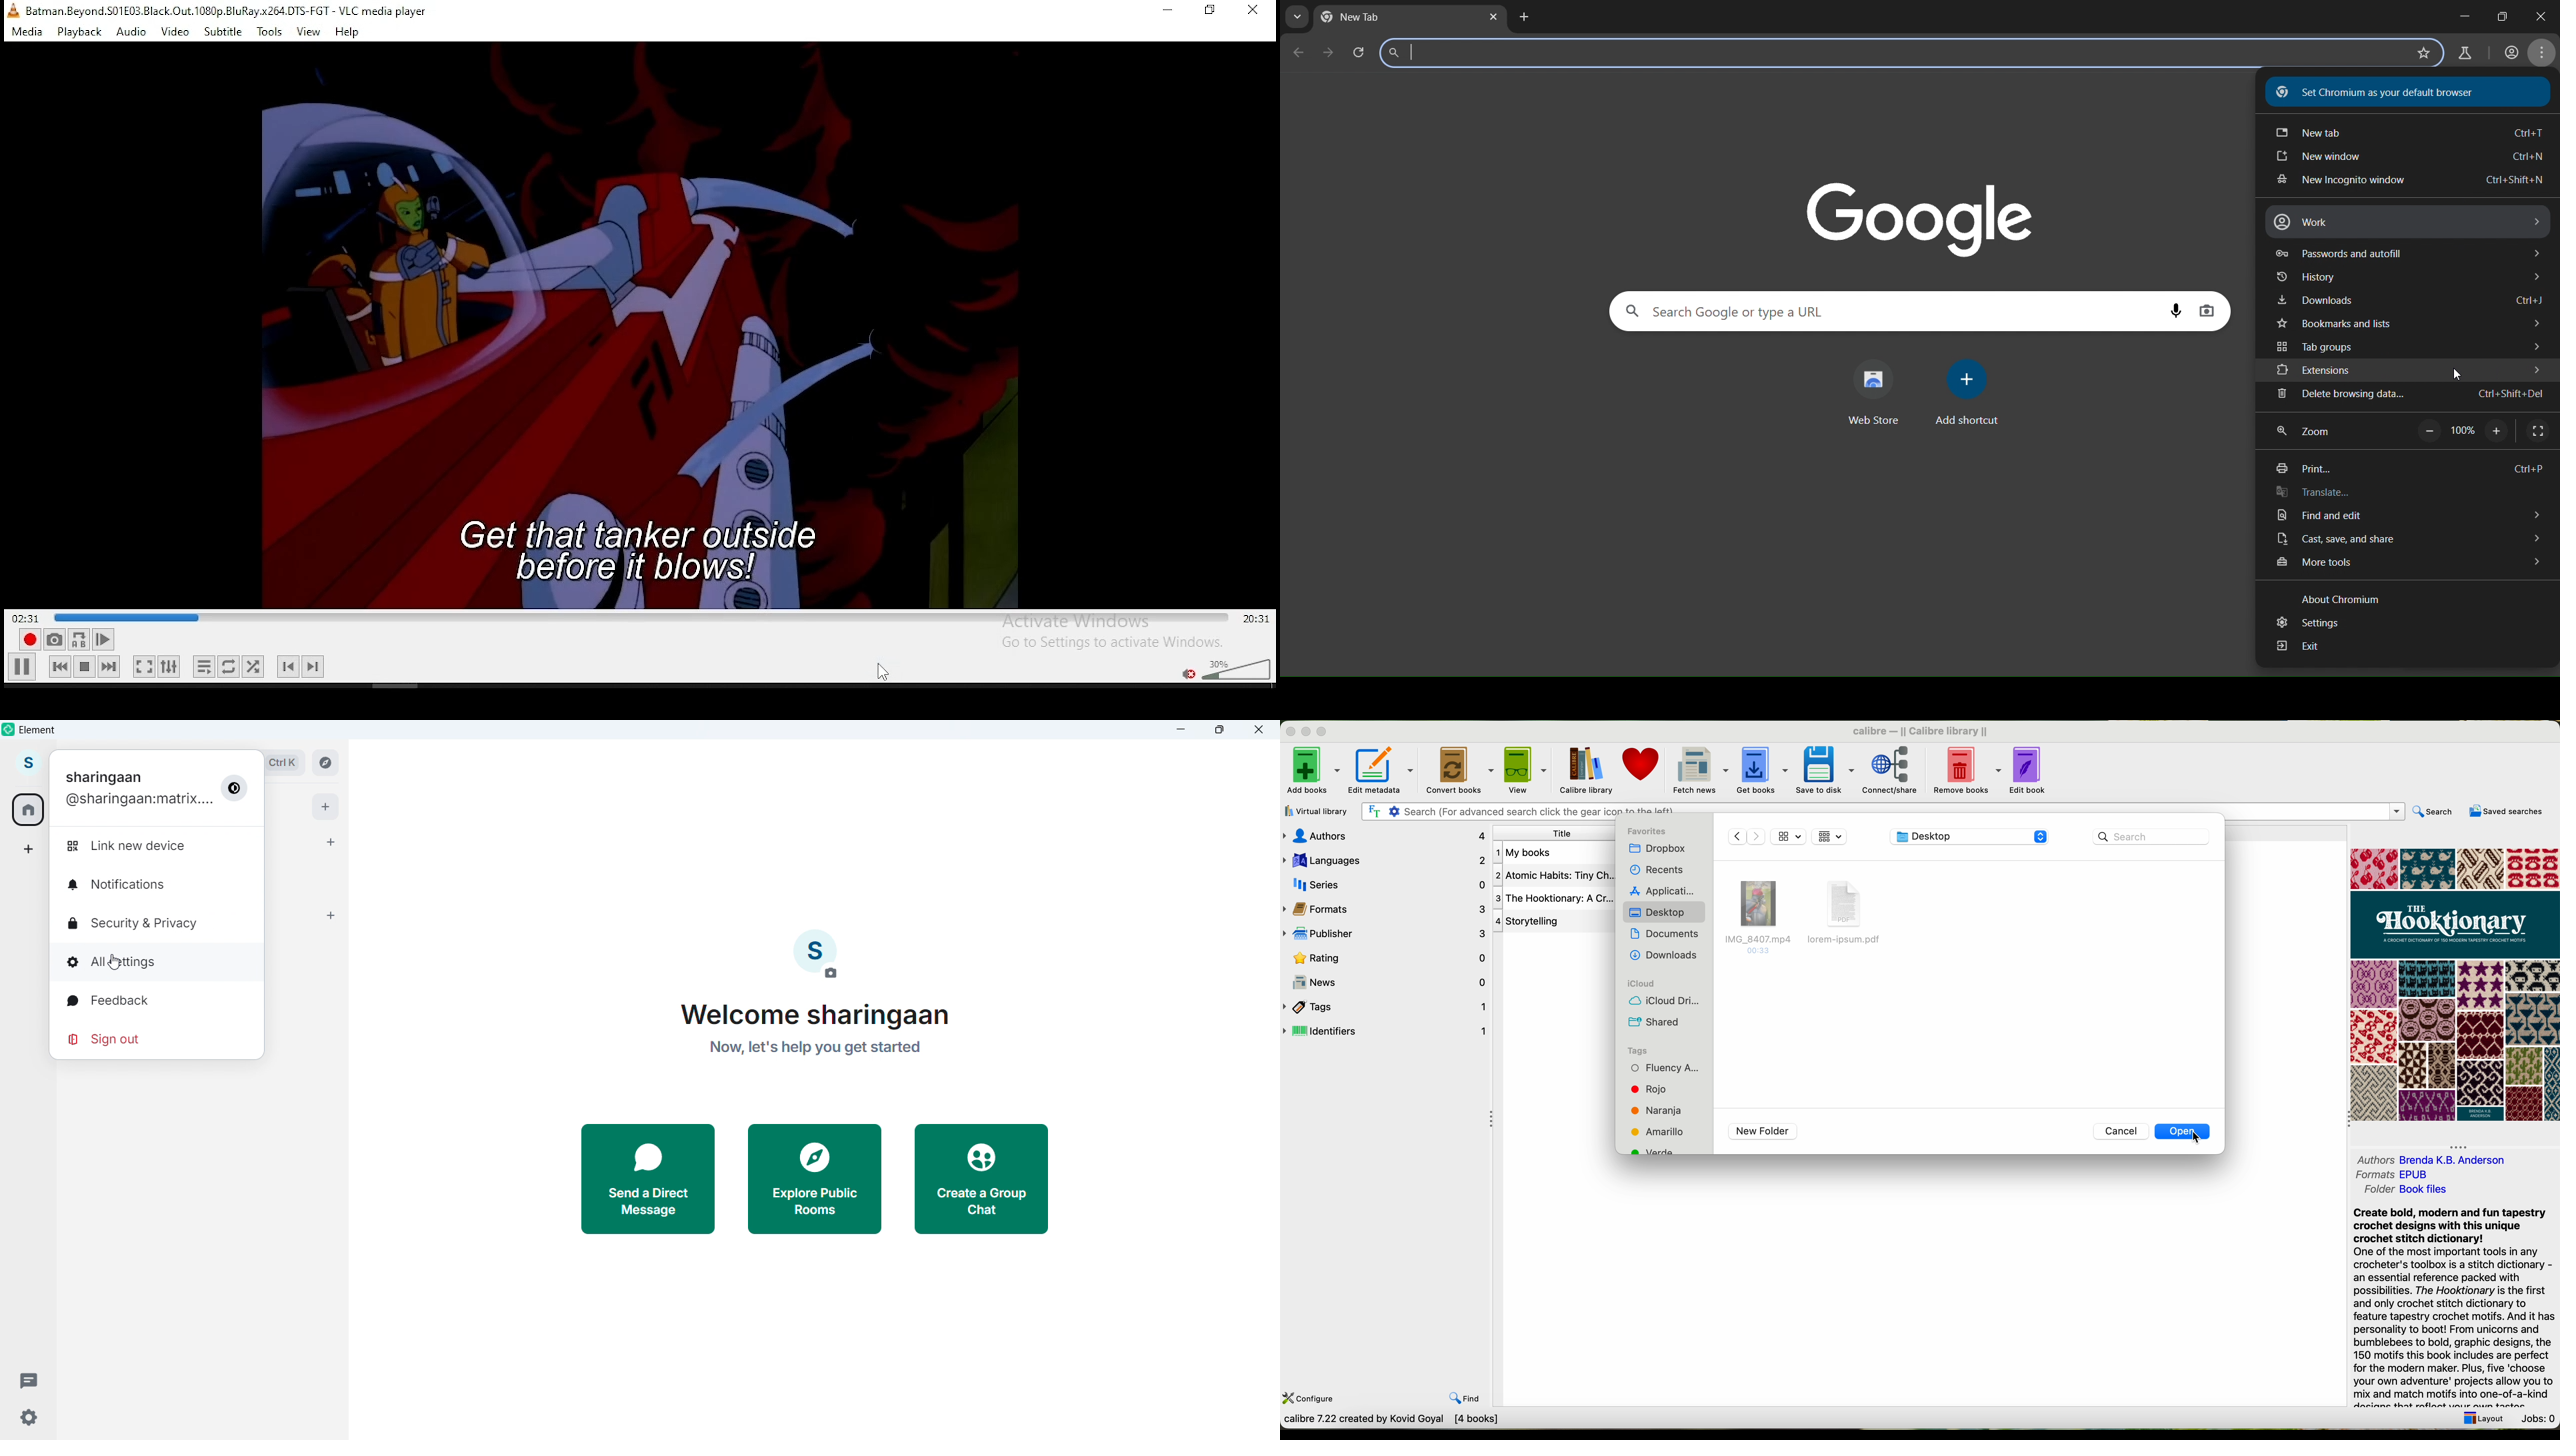  Describe the element at coordinates (139, 802) in the screenshot. I see `@sharingaa:matrix...` at that location.